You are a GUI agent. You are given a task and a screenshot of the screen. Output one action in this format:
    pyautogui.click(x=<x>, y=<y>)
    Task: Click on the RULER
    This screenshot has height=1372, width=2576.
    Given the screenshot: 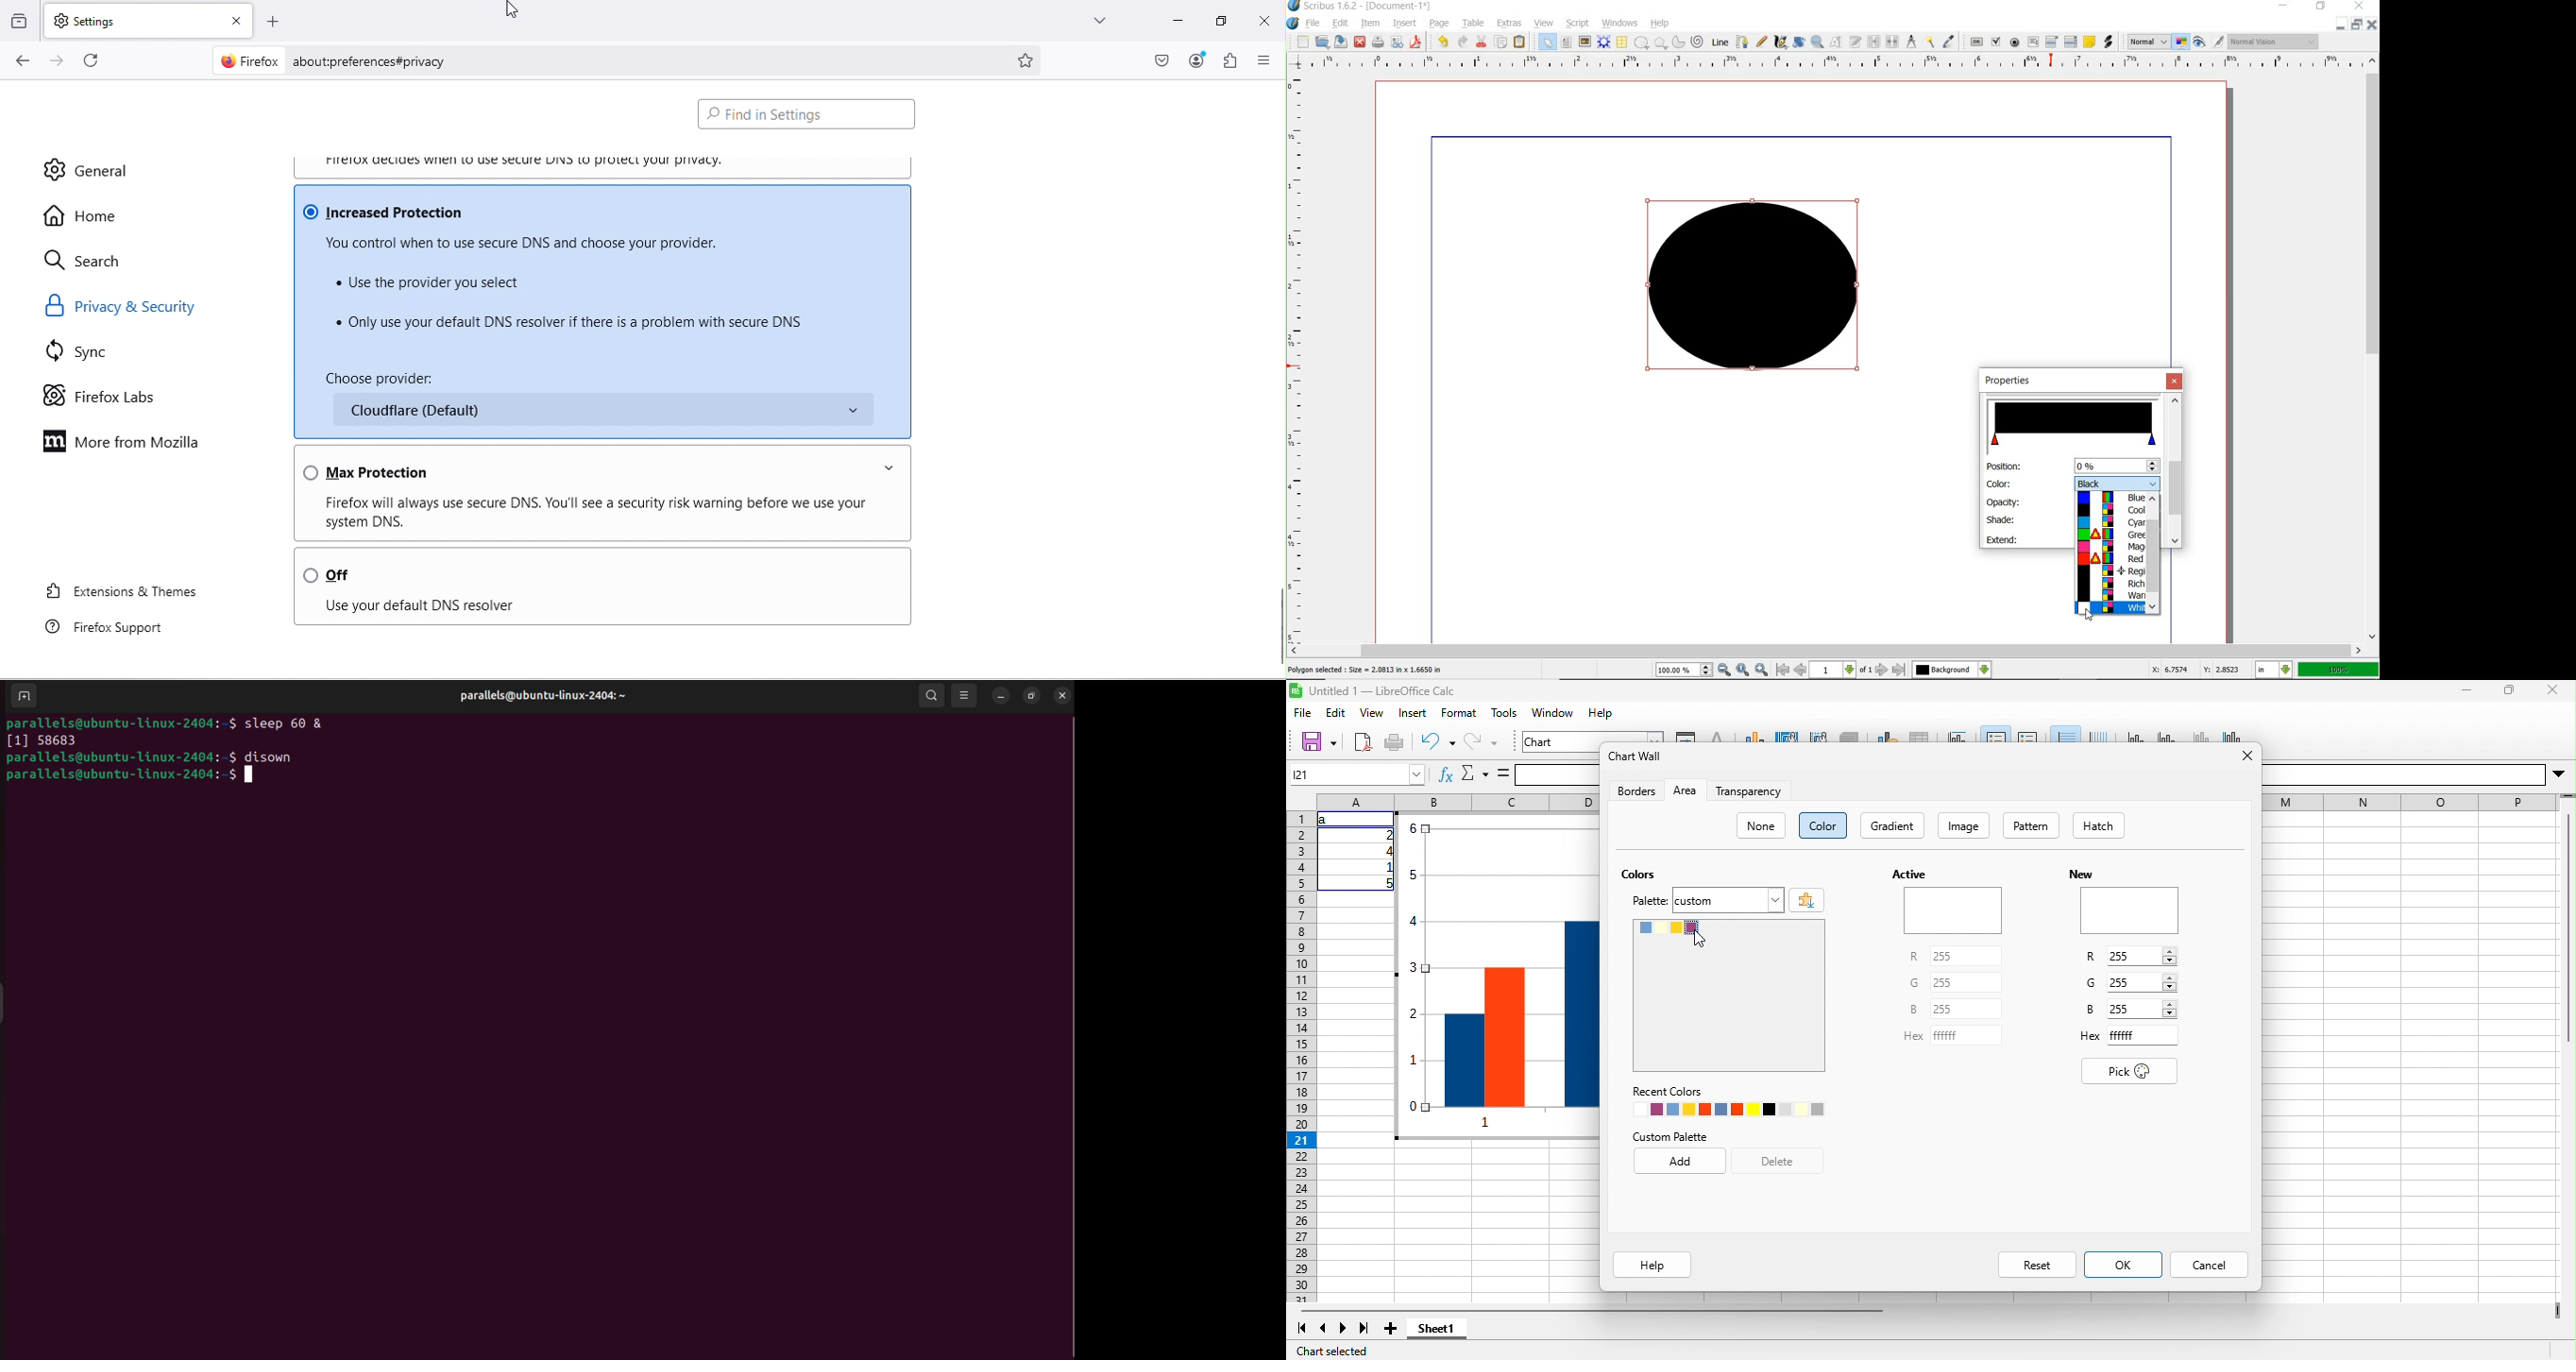 What is the action you would take?
    pyautogui.click(x=1830, y=64)
    